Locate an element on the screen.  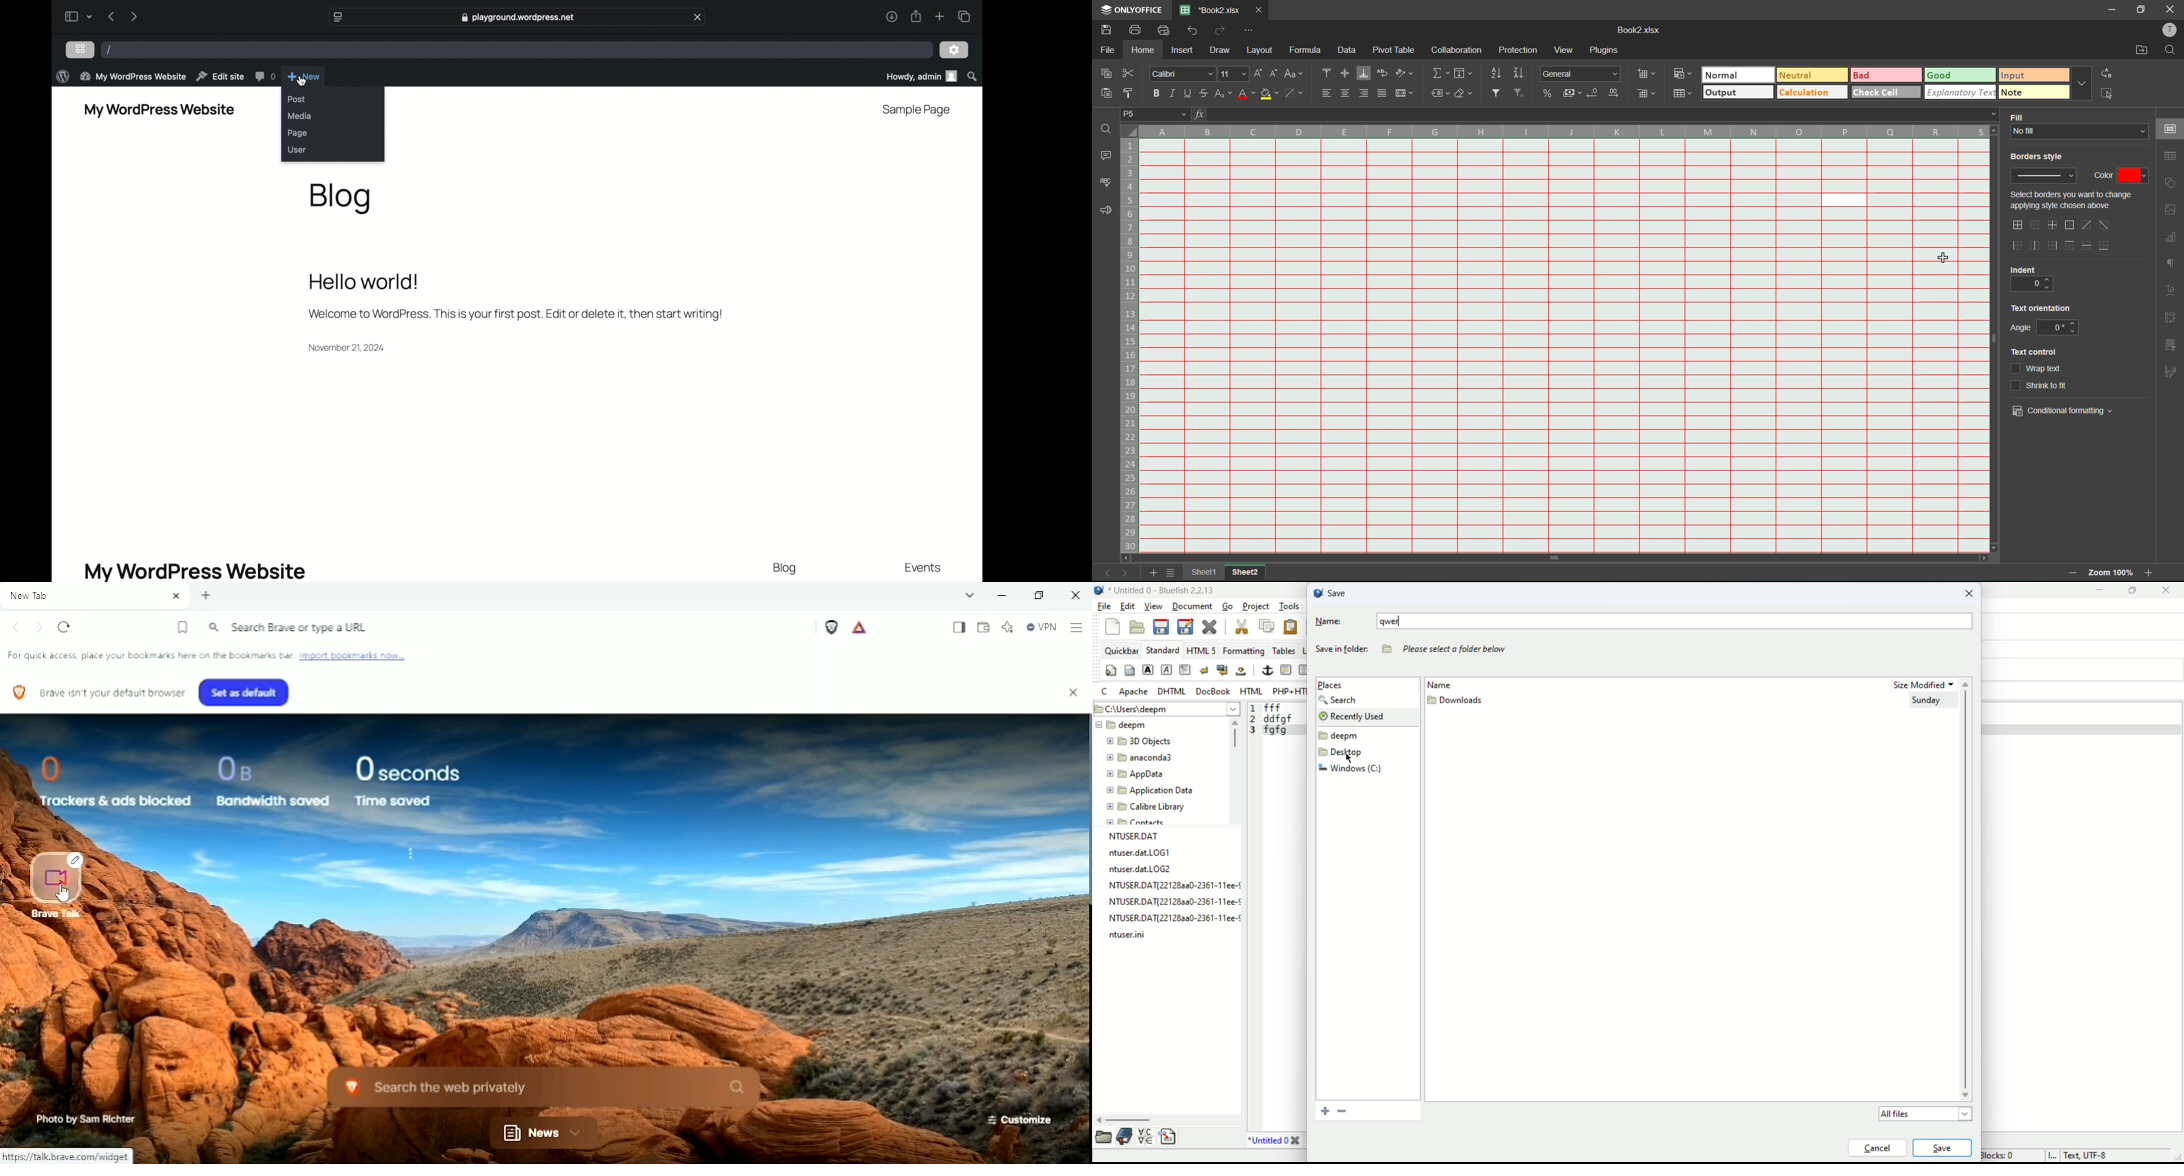
align top is located at coordinates (1327, 72).